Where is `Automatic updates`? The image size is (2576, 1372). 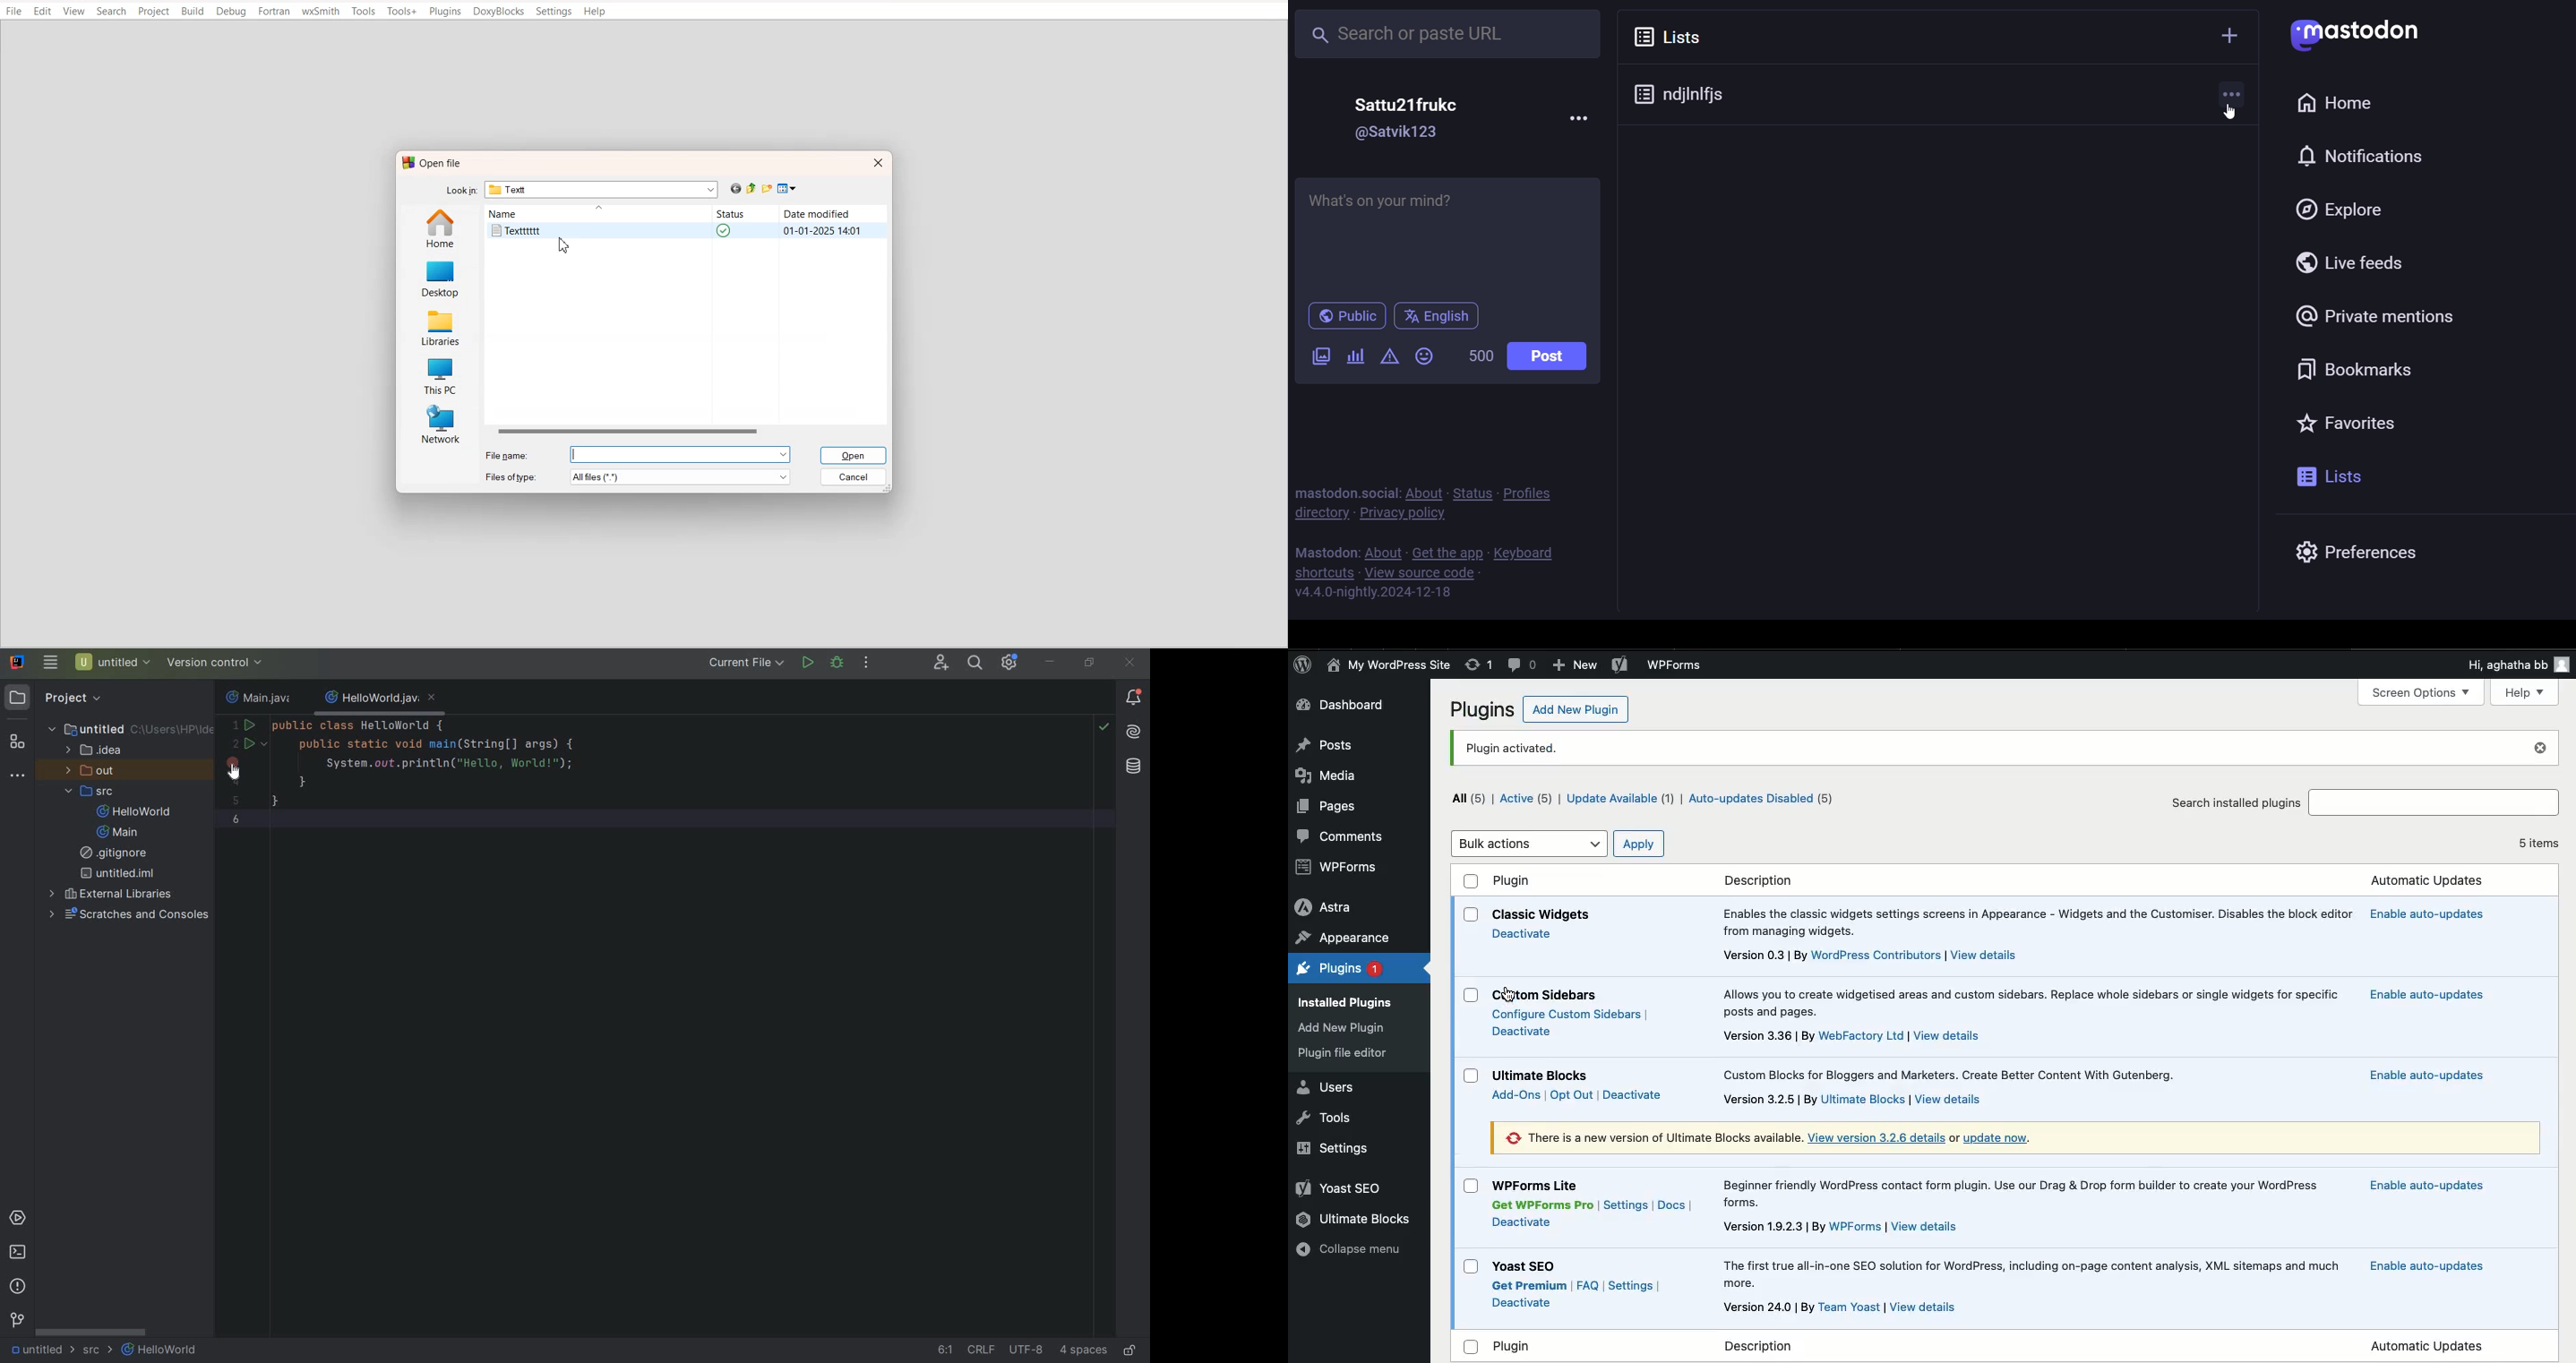
Automatic updates is located at coordinates (2437, 916).